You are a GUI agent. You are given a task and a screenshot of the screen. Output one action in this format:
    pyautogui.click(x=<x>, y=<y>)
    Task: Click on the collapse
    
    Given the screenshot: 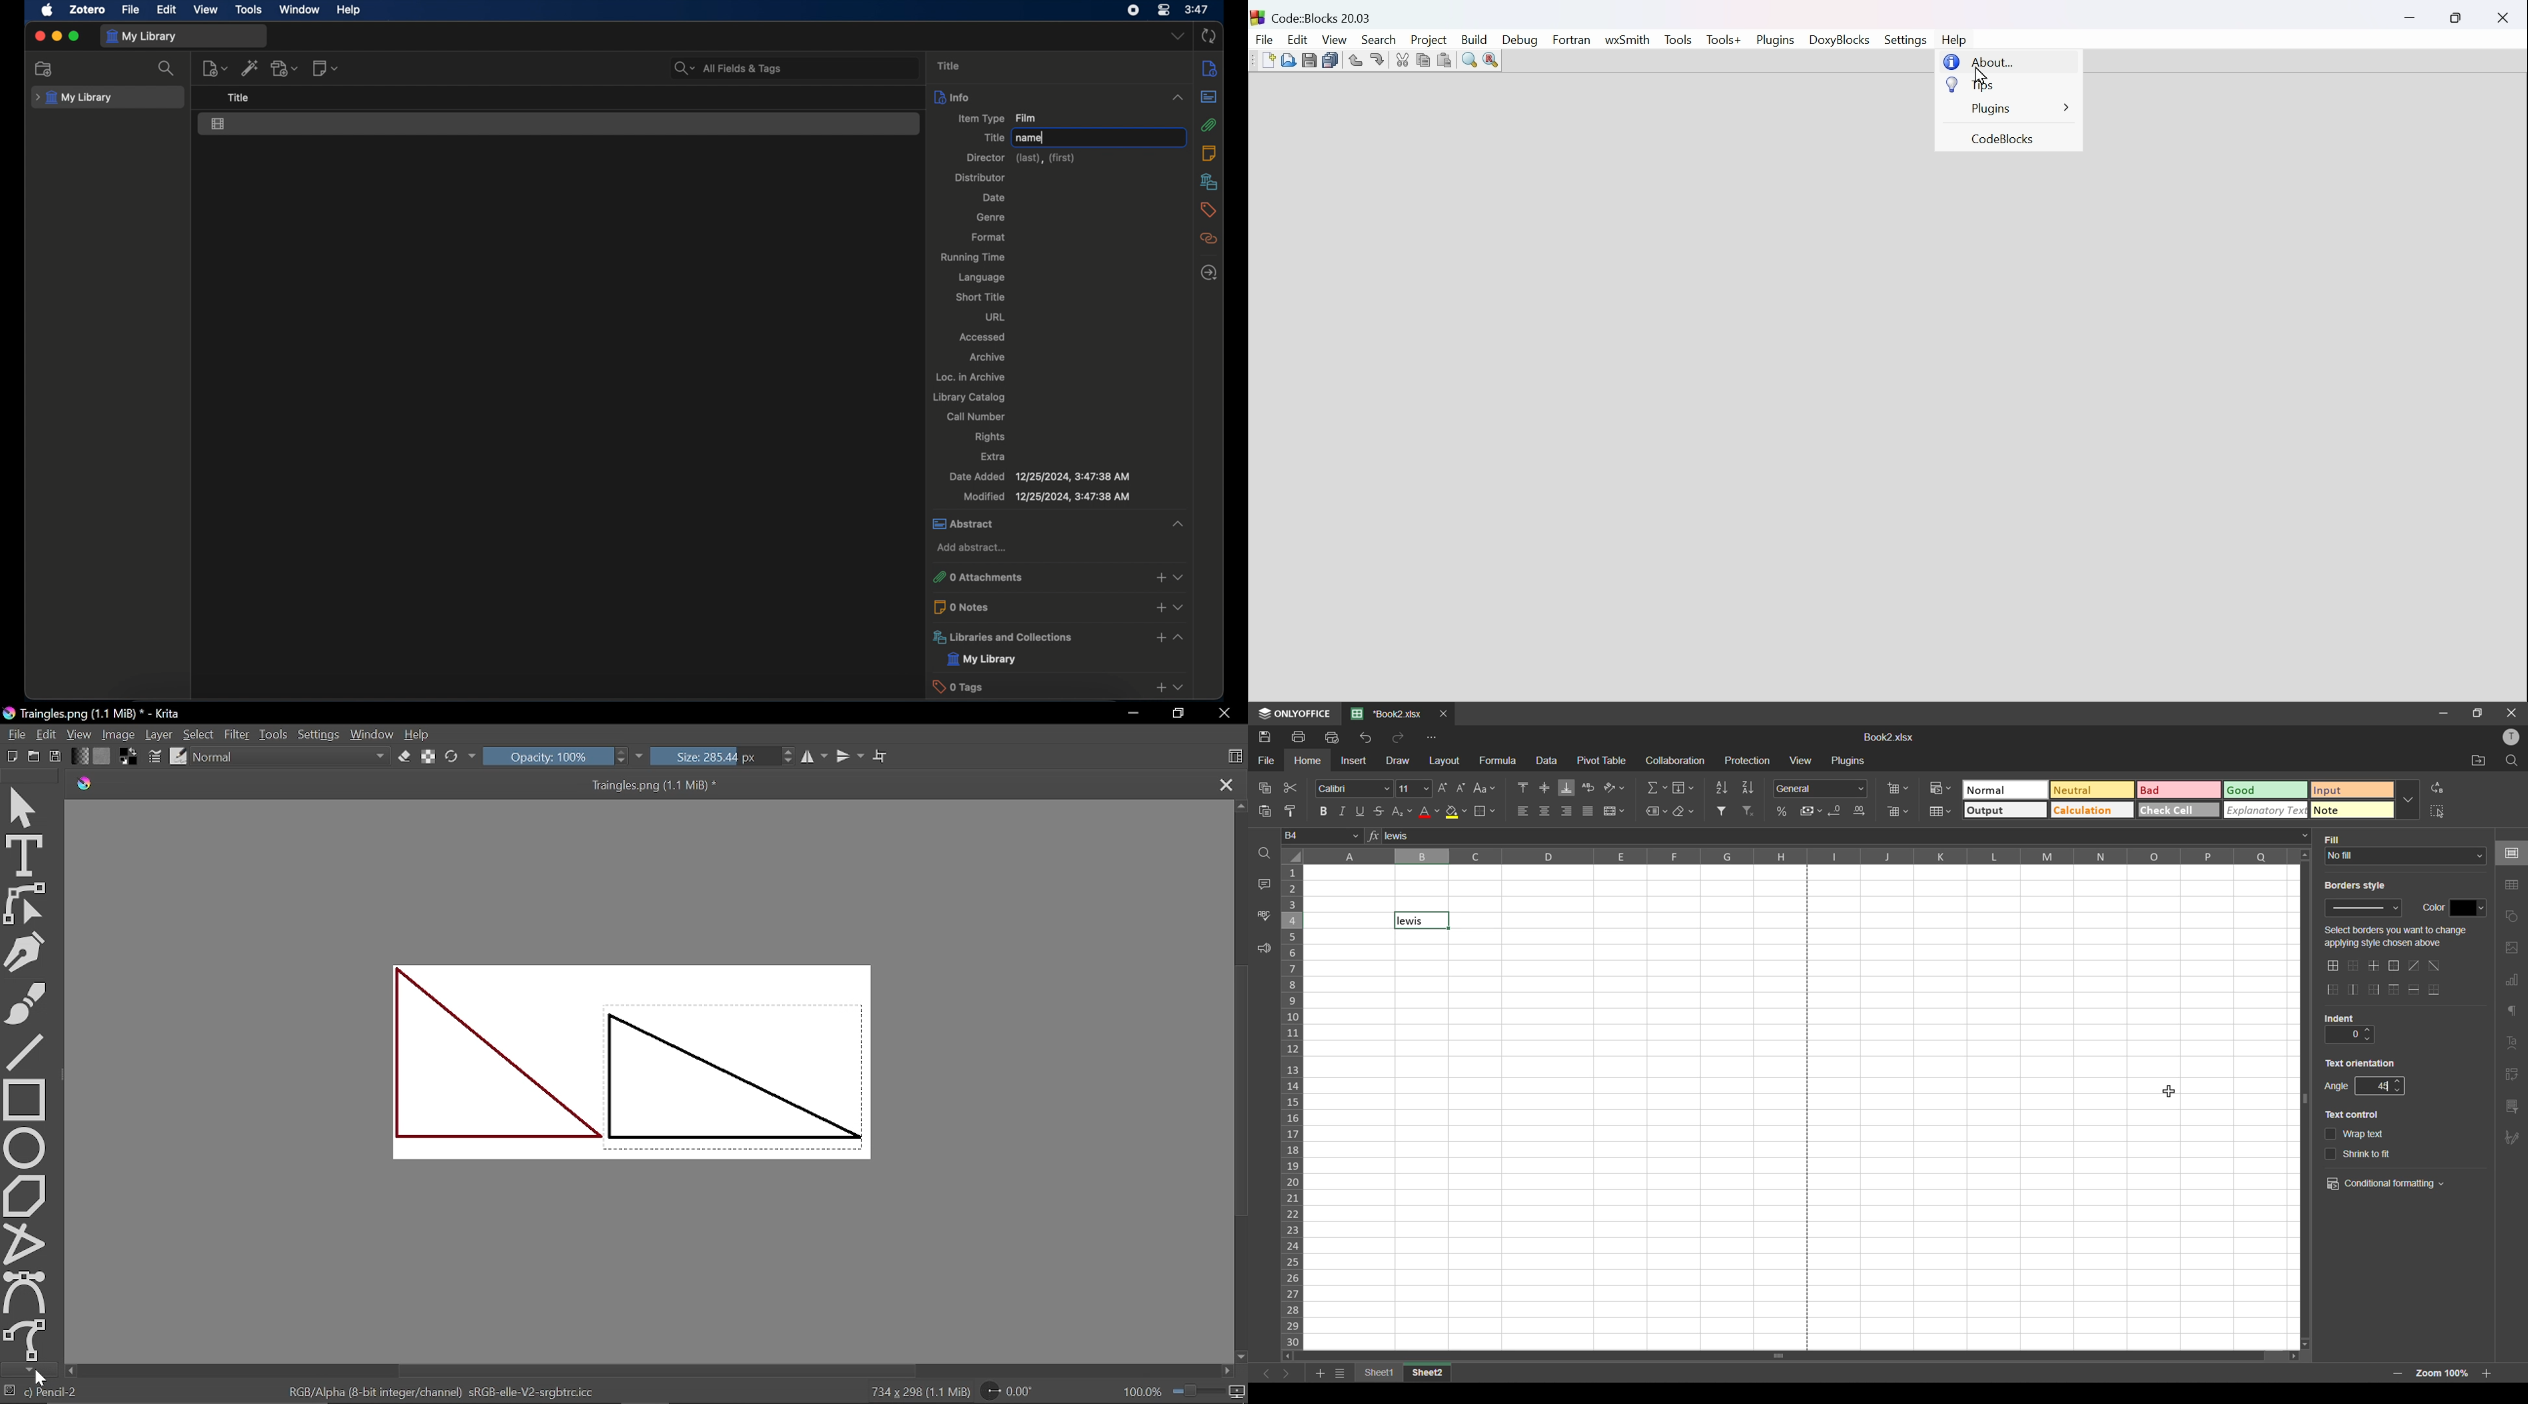 What is the action you would take?
    pyautogui.click(x=1184, y=636)
    